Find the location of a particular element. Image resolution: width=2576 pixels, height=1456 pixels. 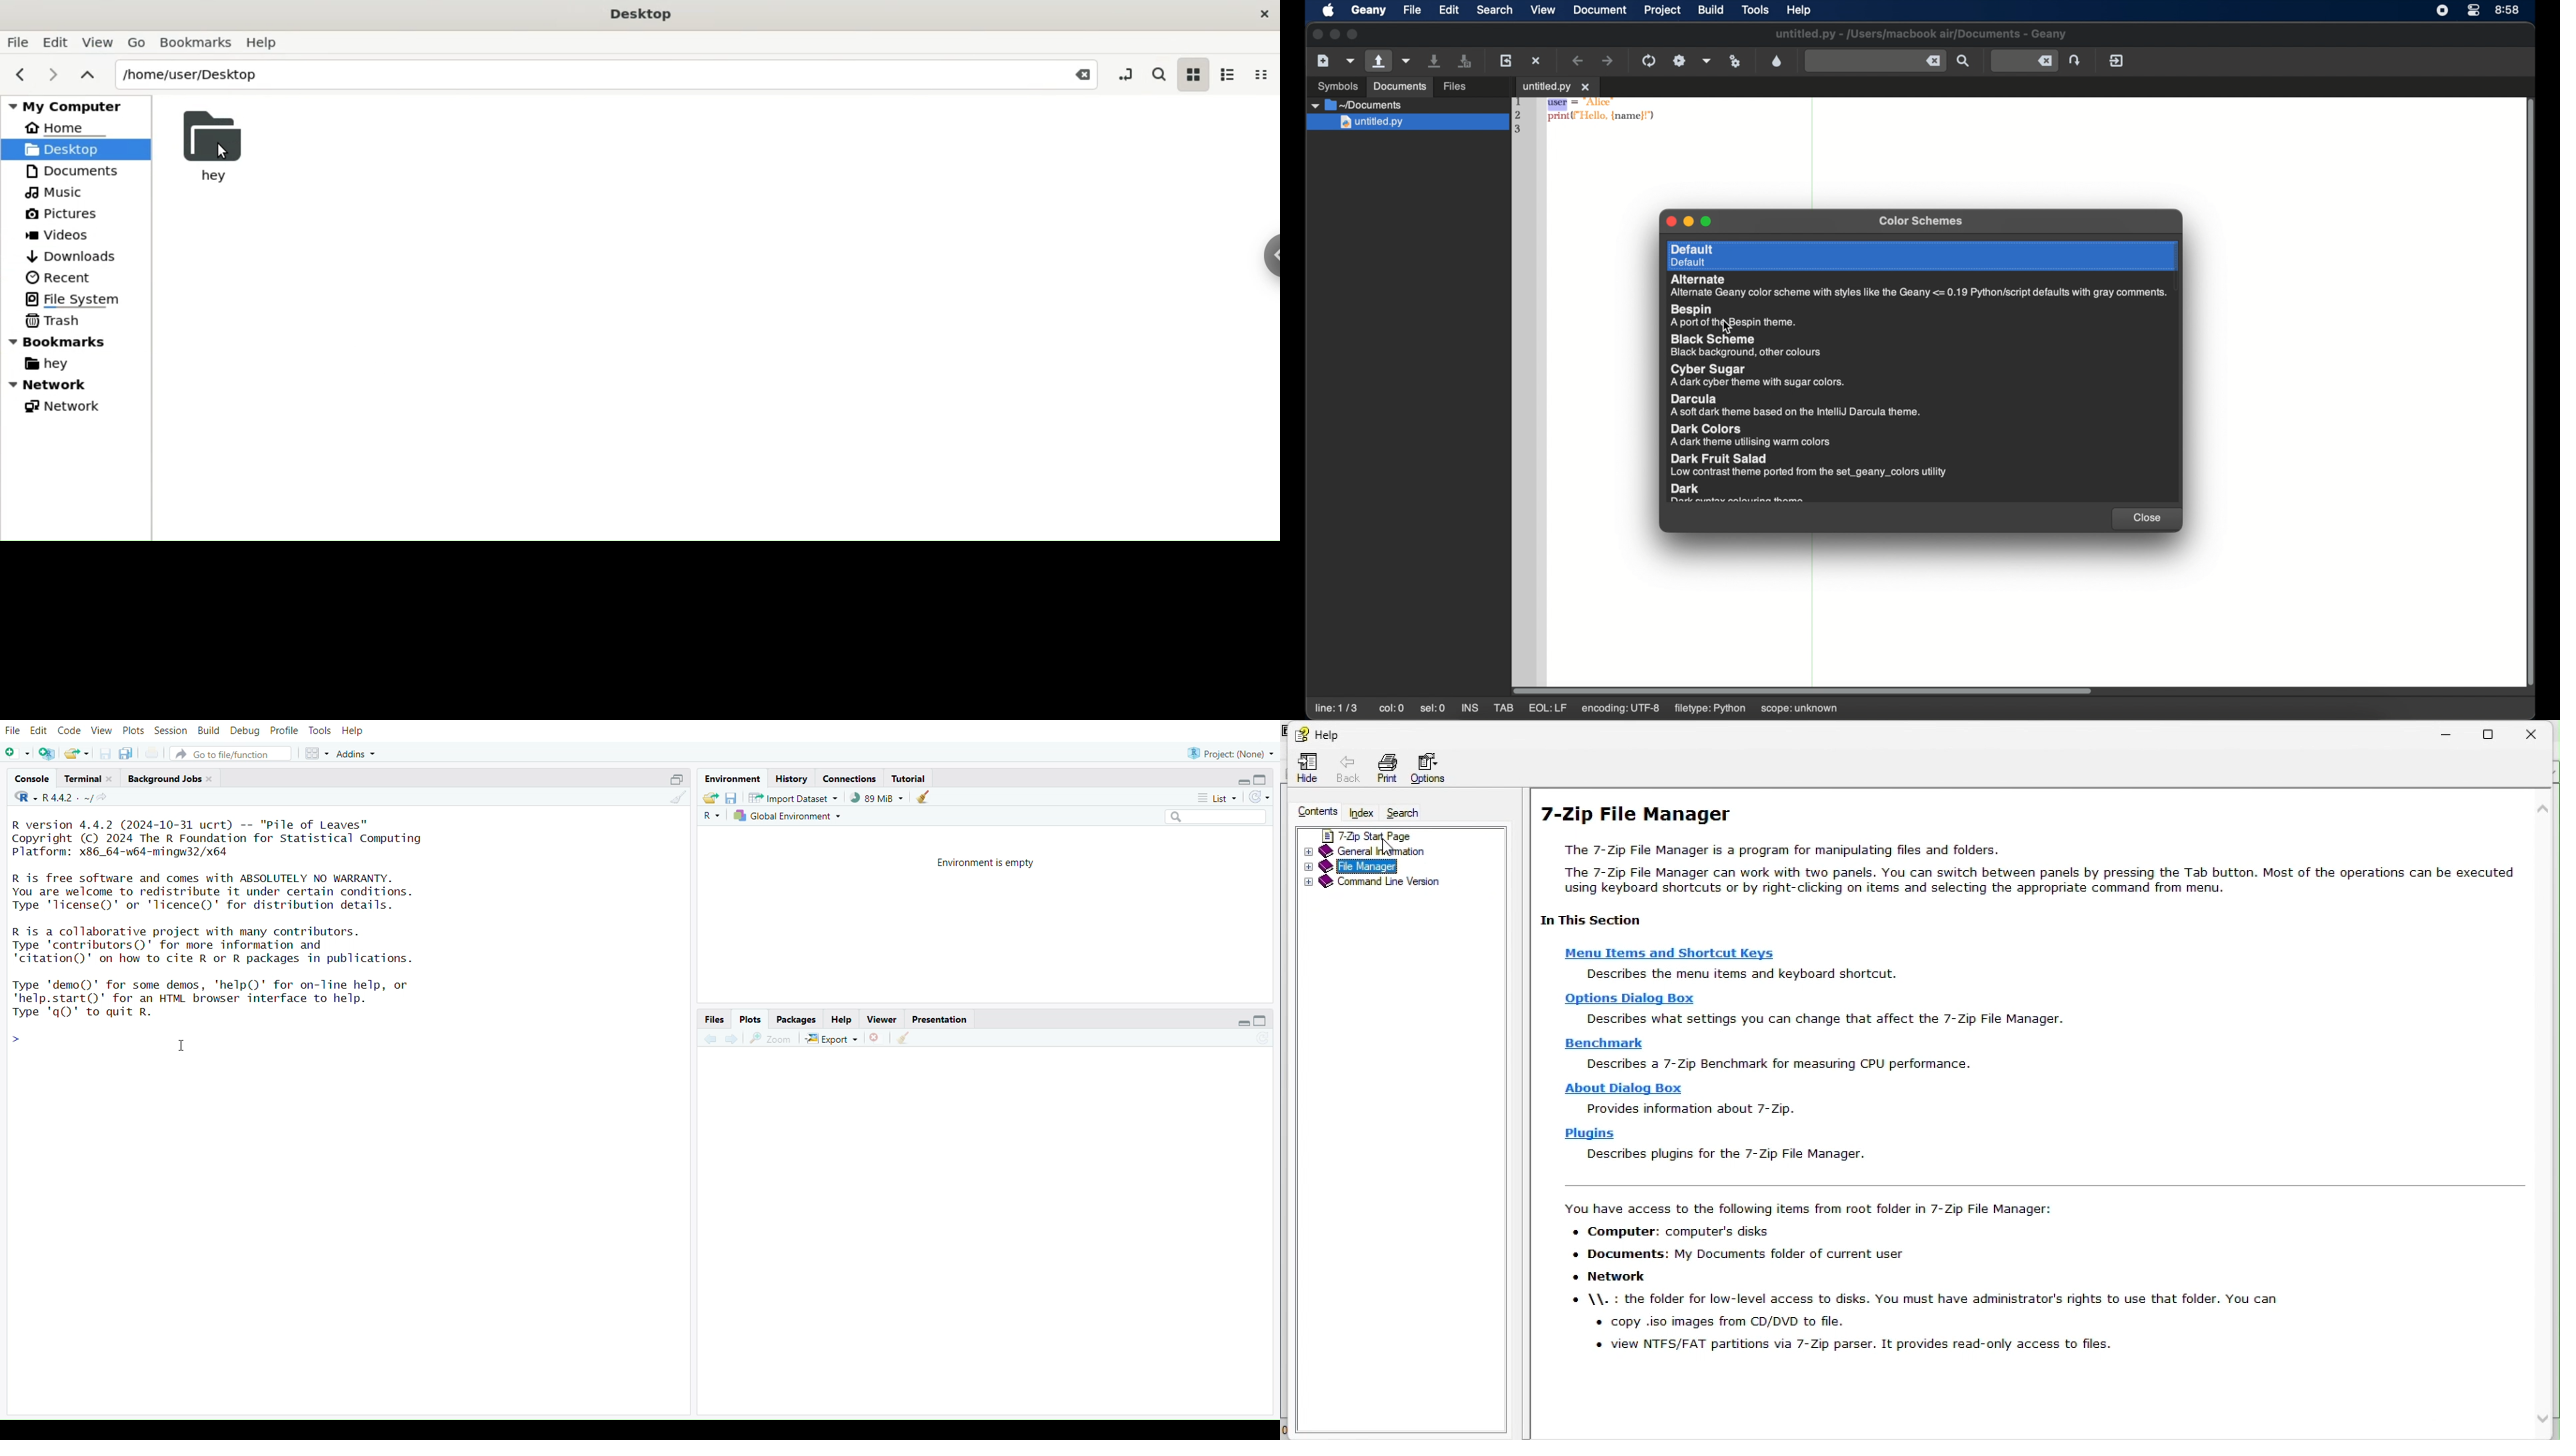

navigate forward a location is located at coordinates (1607, 60).